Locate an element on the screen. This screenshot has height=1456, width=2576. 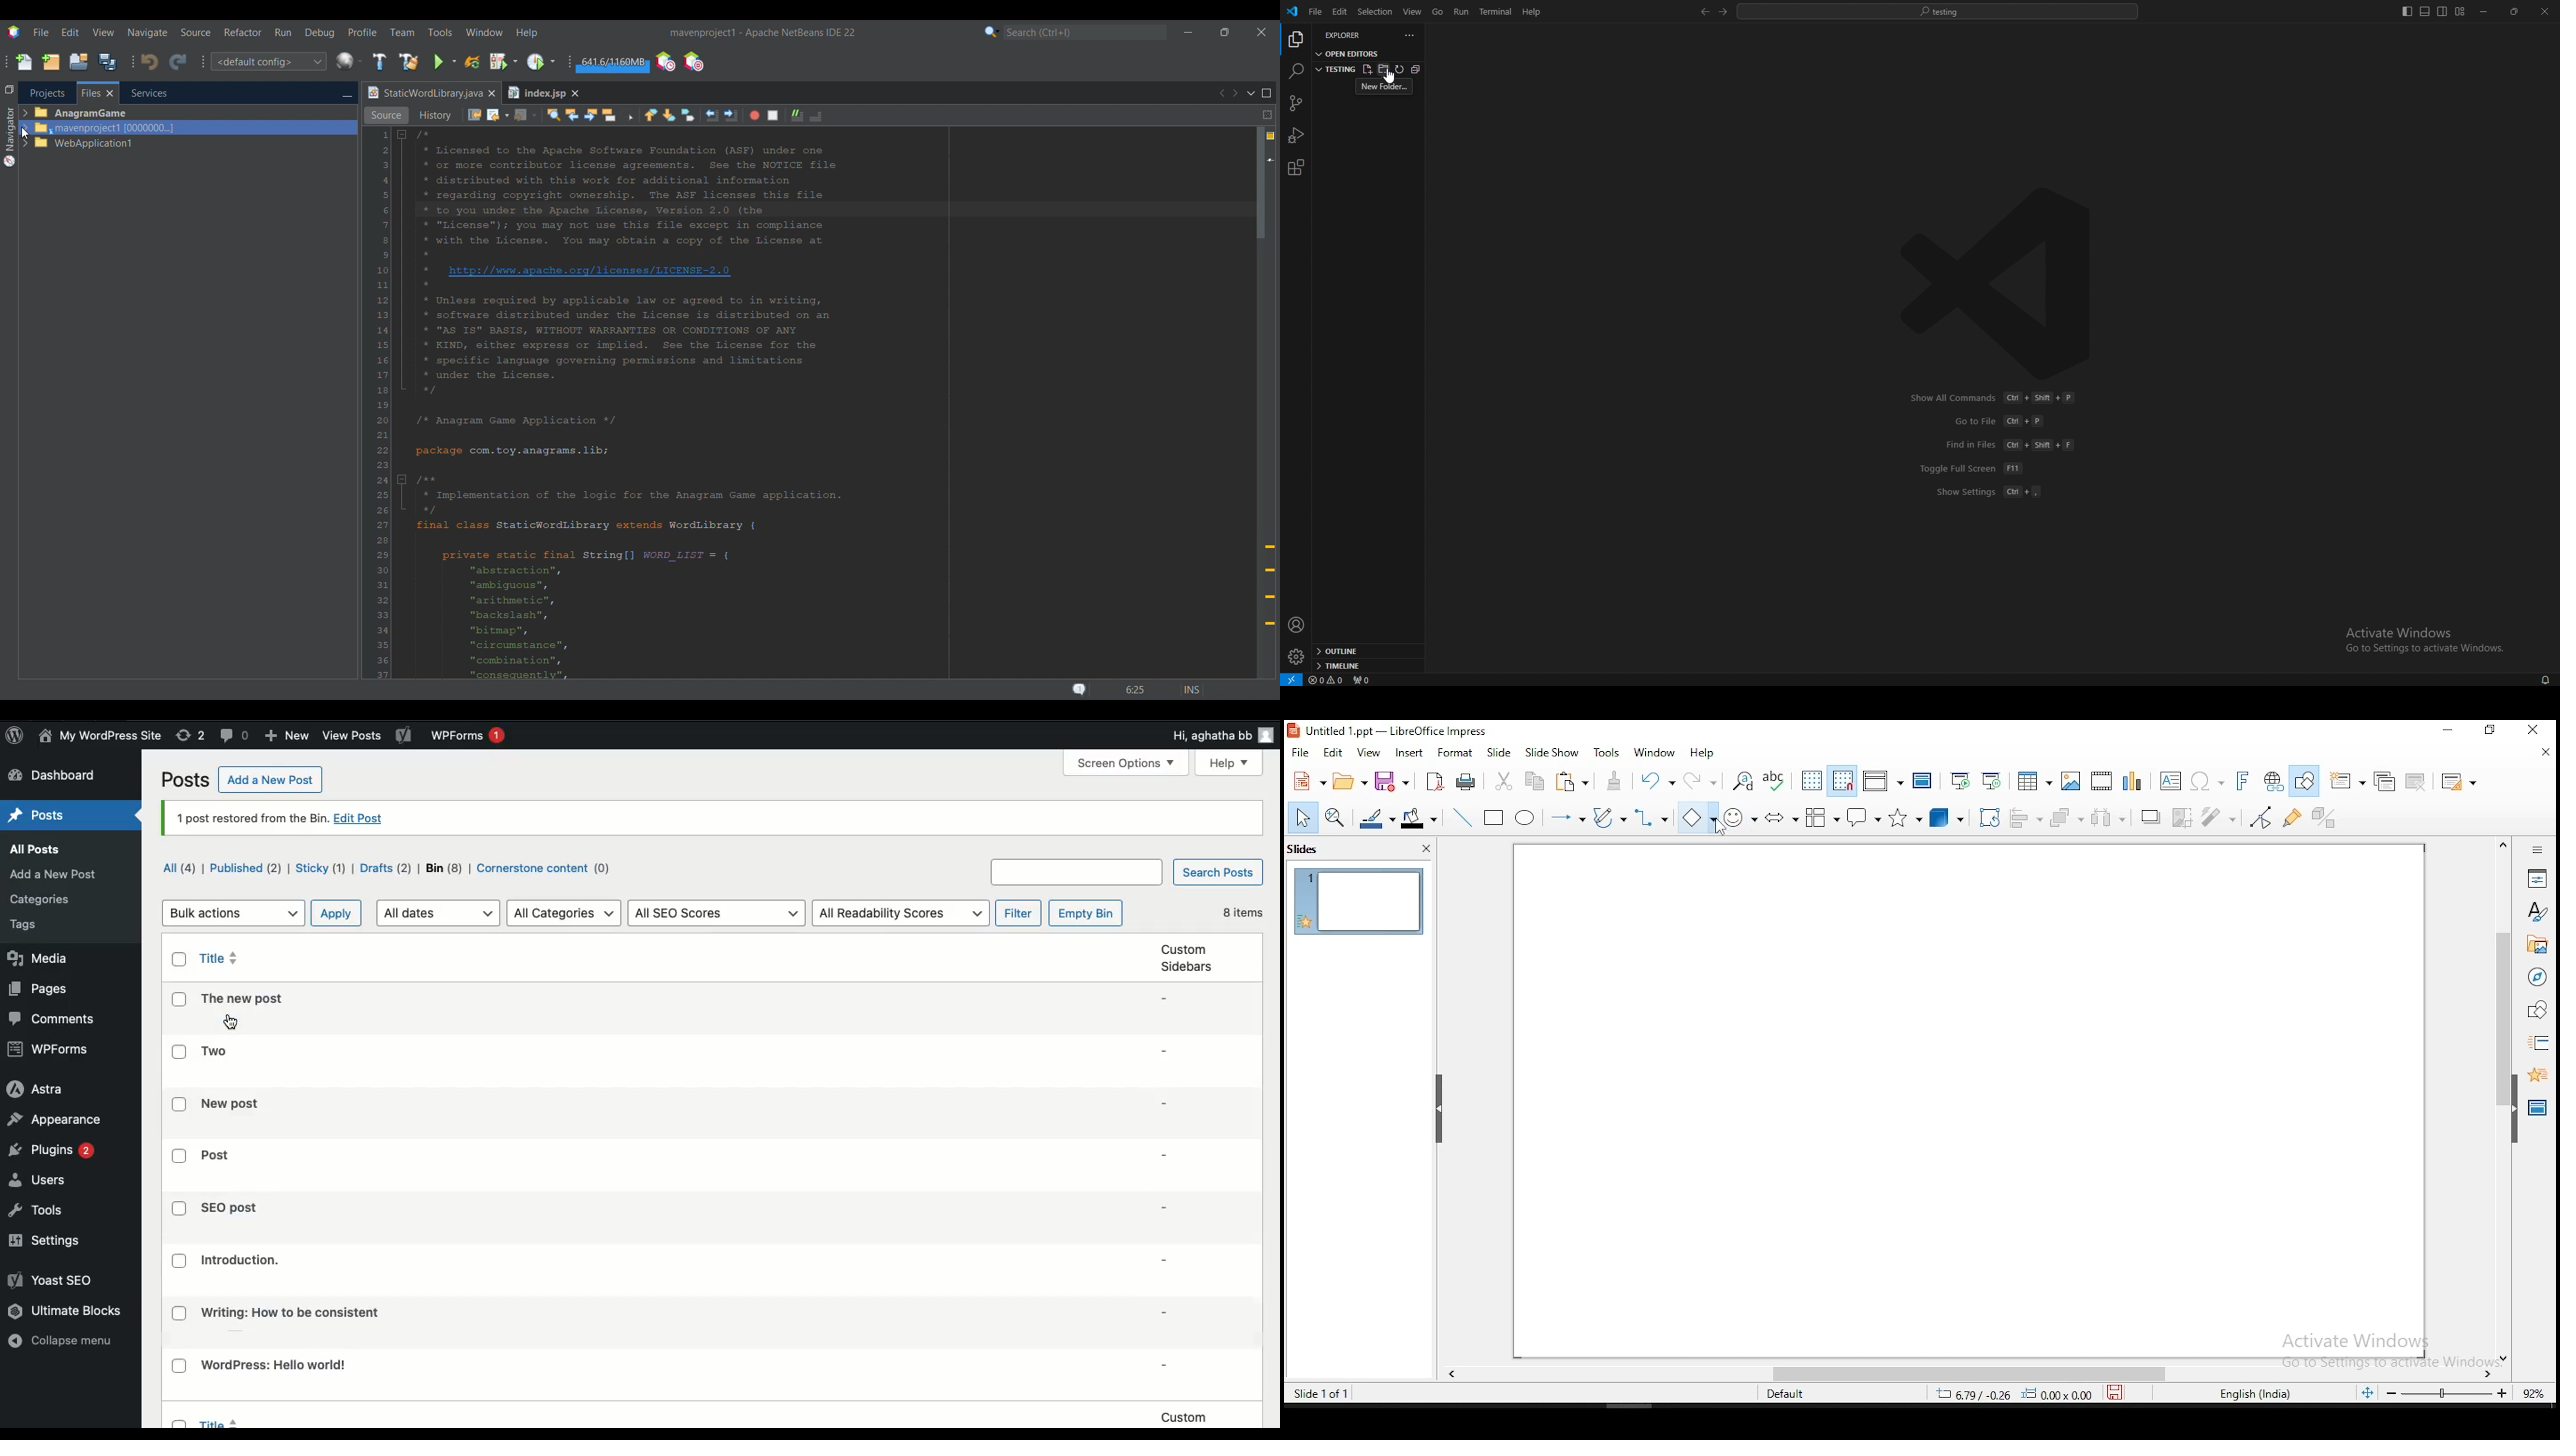
duplicate slide is located at coordinates (2384, 778).